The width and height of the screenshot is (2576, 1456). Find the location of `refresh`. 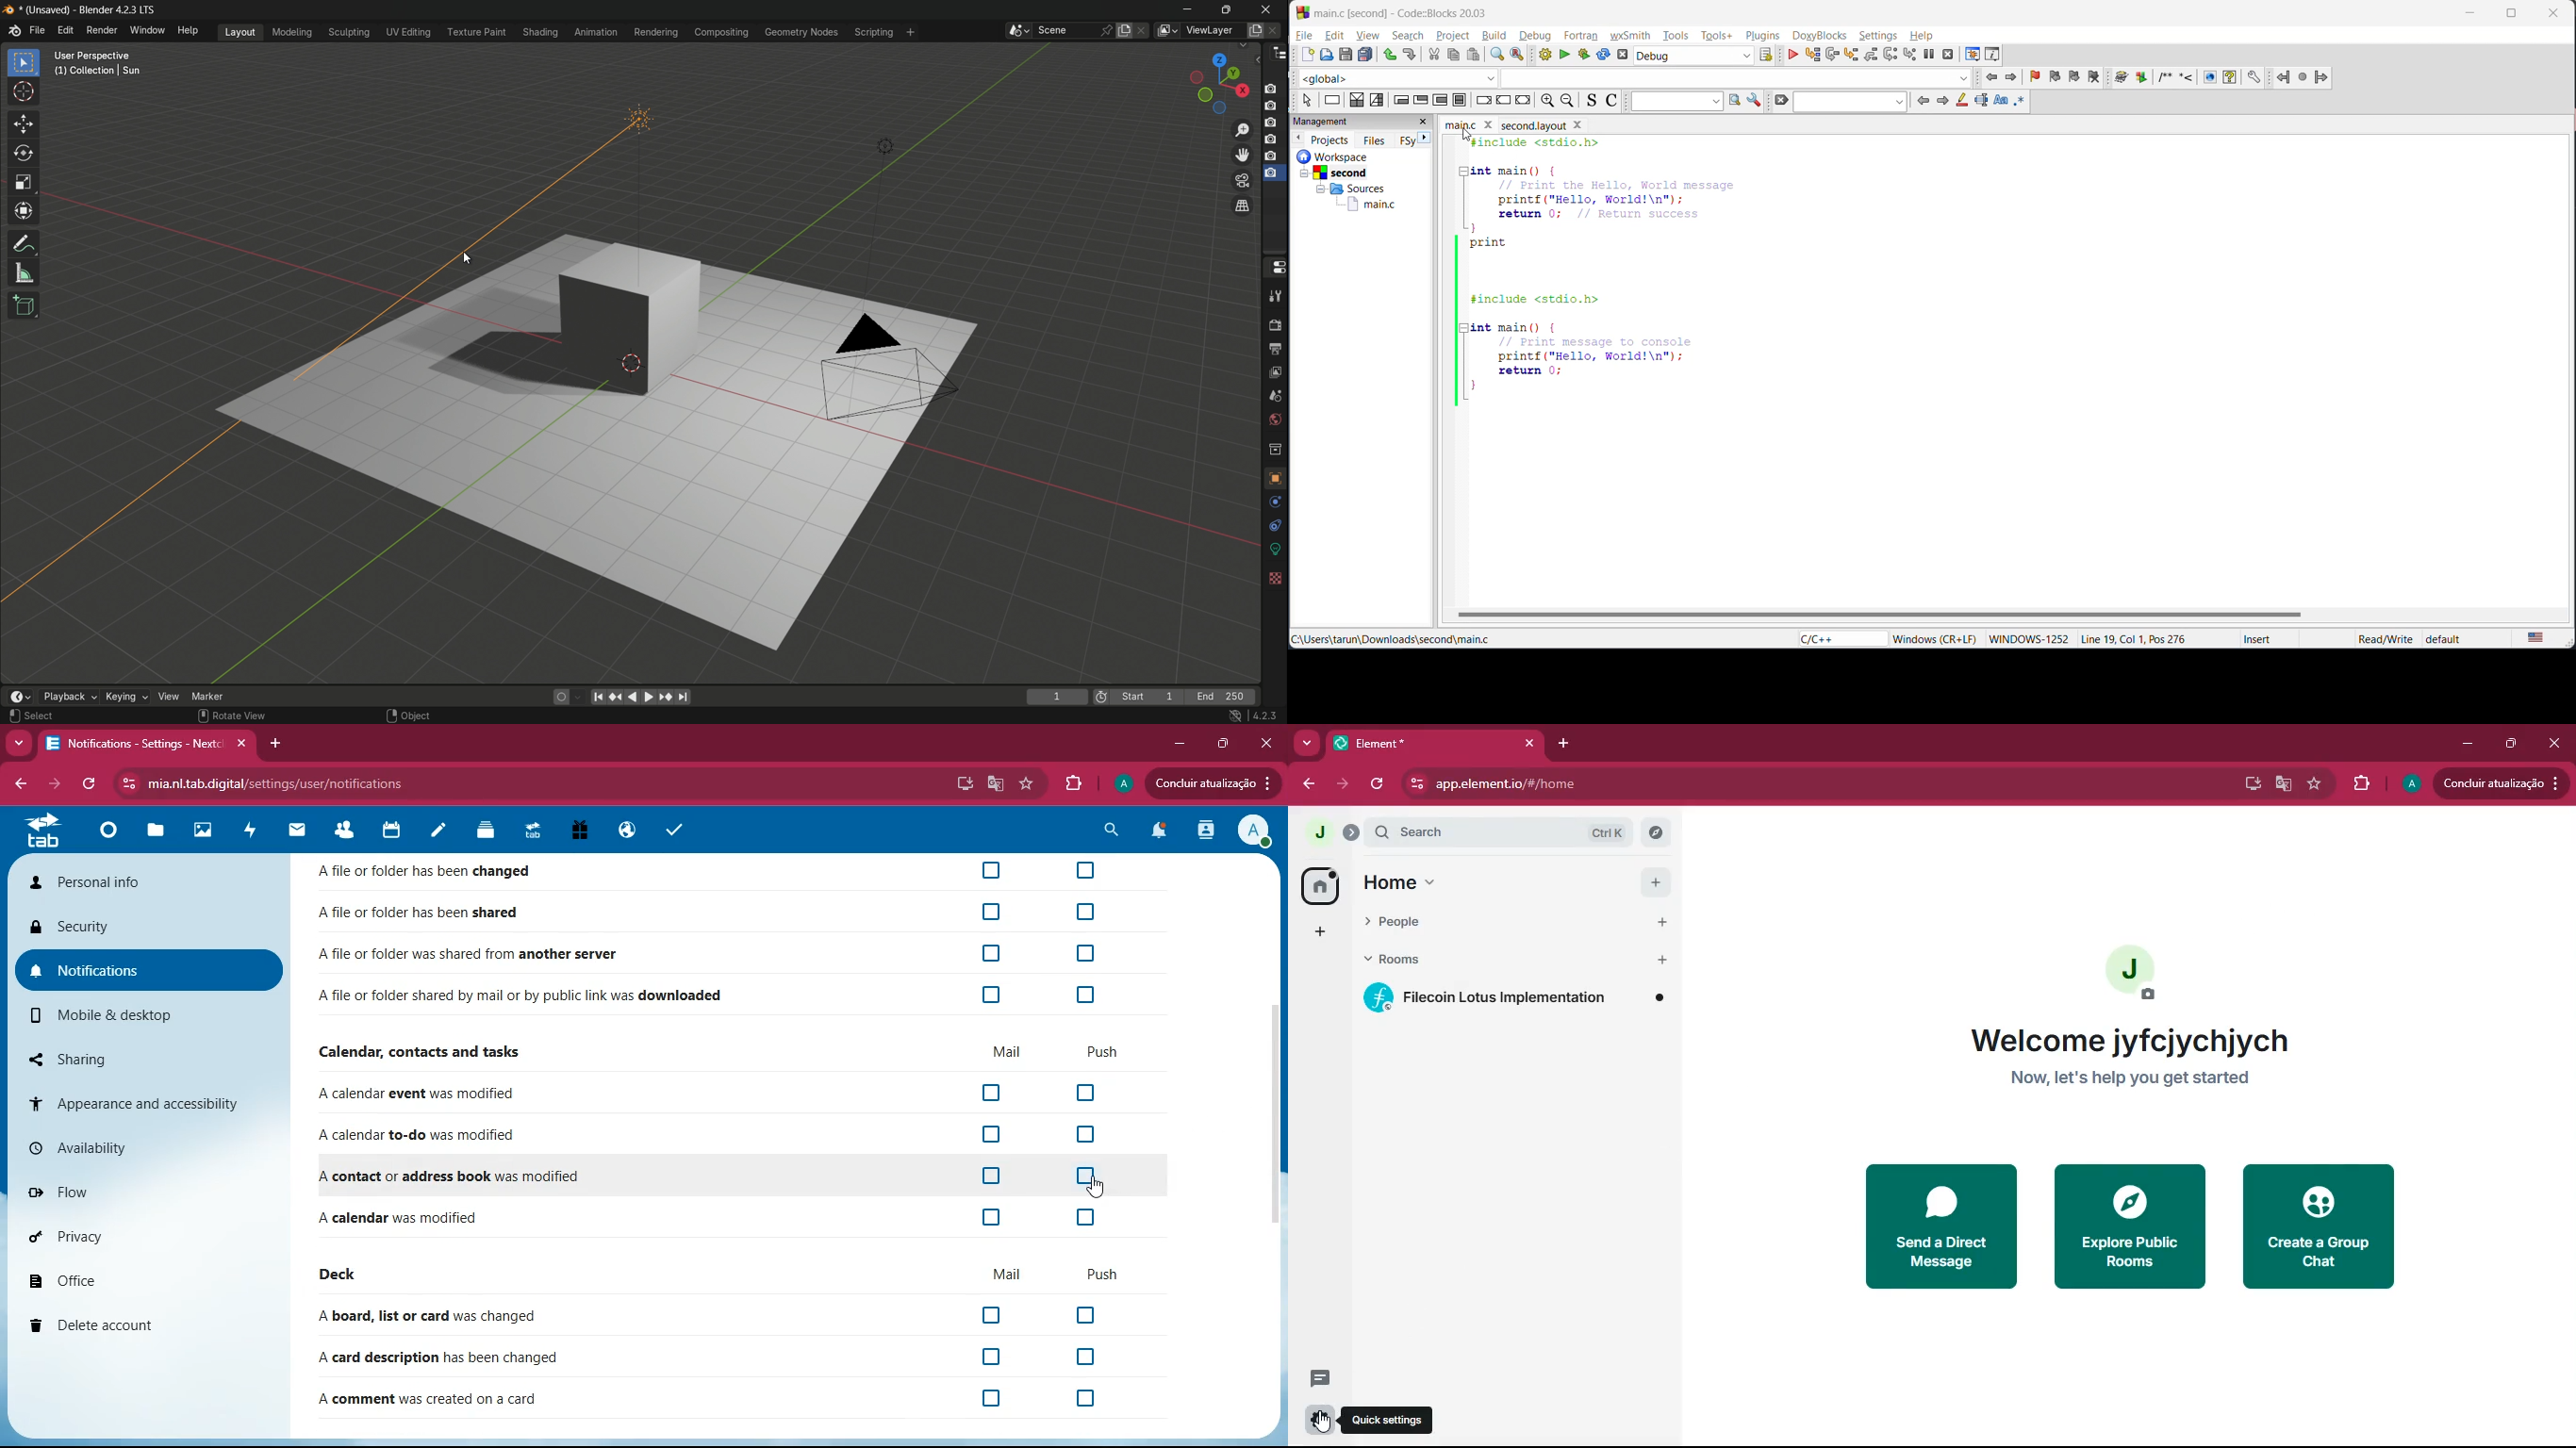

refresh is located at coordinates (1379, 783).